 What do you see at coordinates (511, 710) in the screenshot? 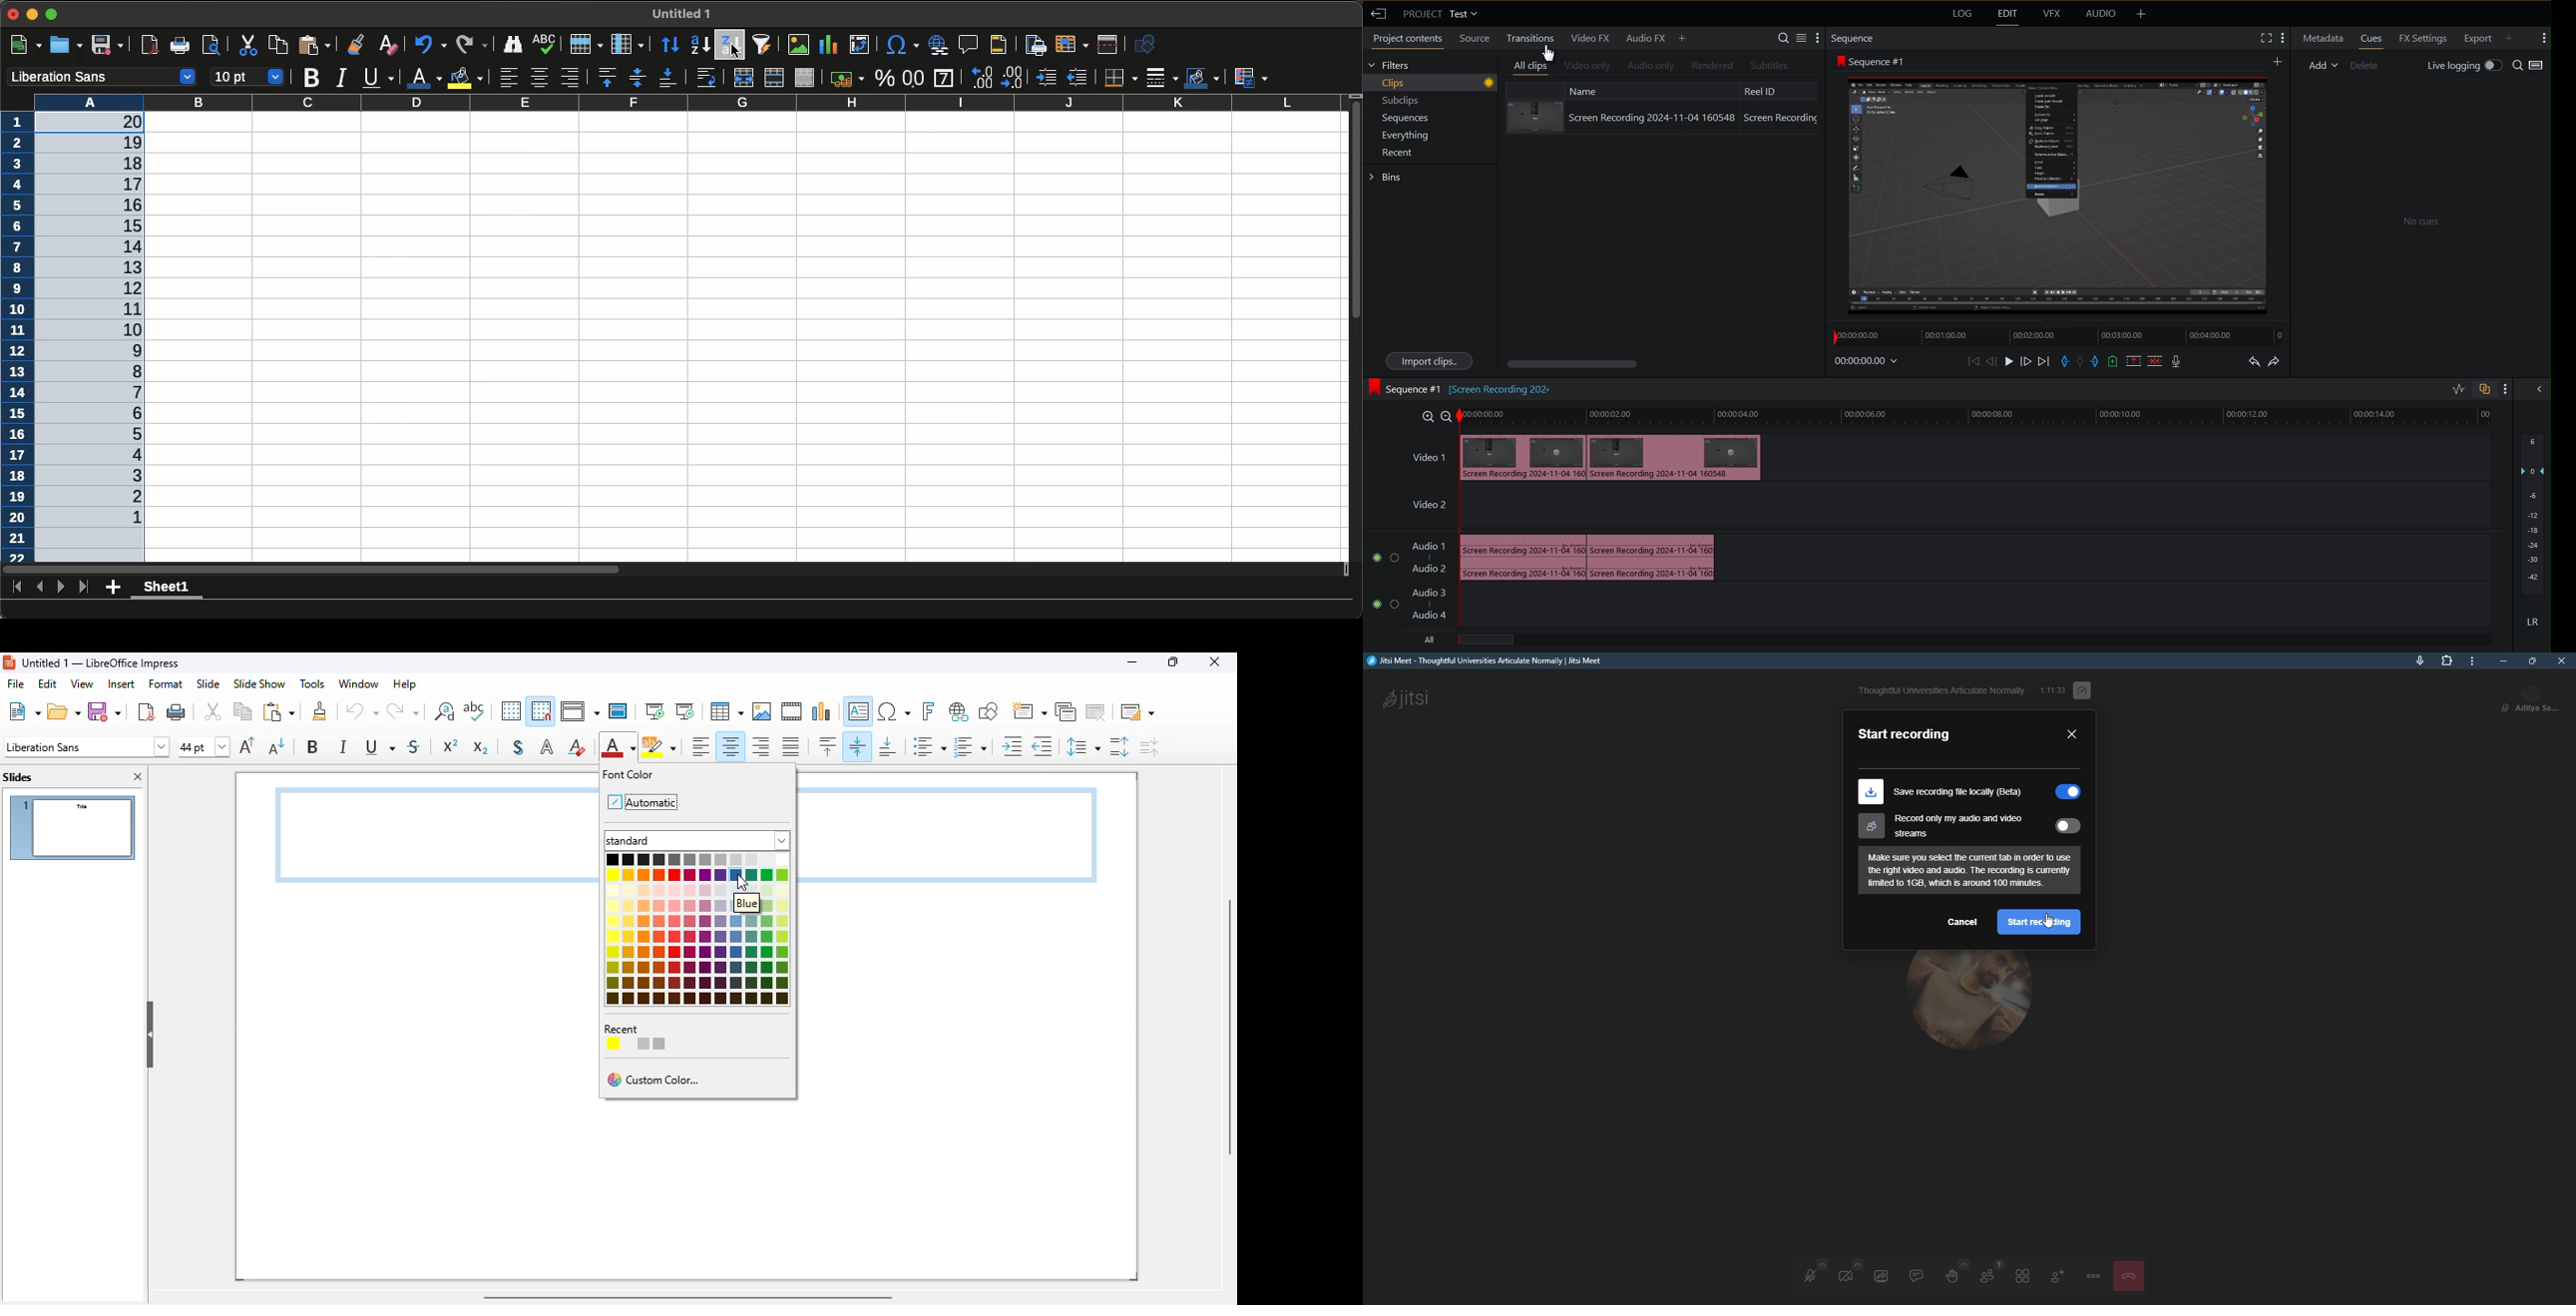
I see `display grid` at bounding box center [511, 710].